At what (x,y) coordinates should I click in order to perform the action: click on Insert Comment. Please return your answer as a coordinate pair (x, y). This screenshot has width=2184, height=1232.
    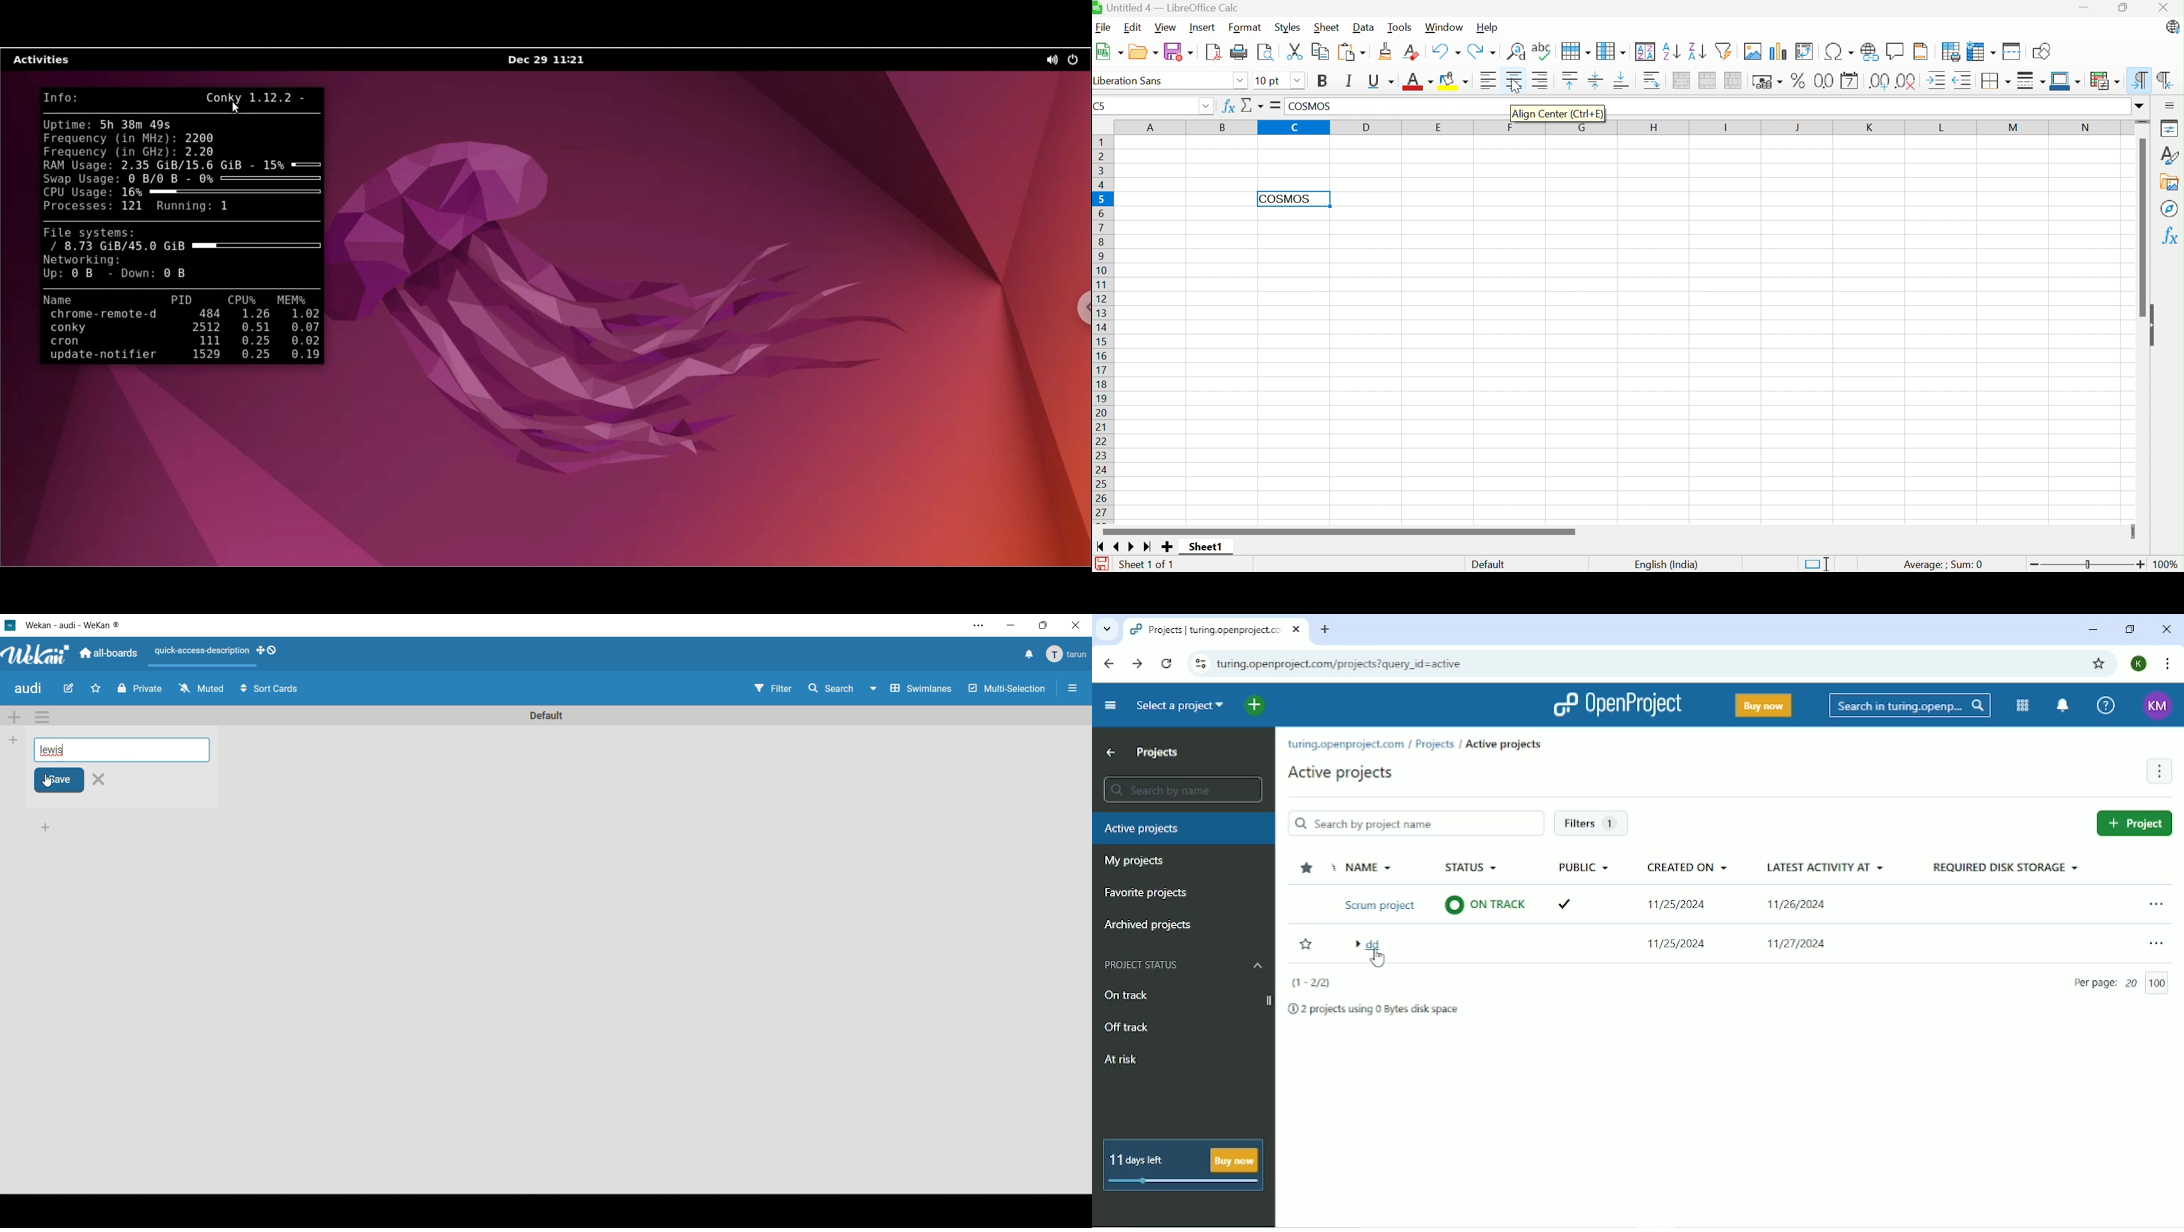
    Looking at the image, I should click on (1894, 51).